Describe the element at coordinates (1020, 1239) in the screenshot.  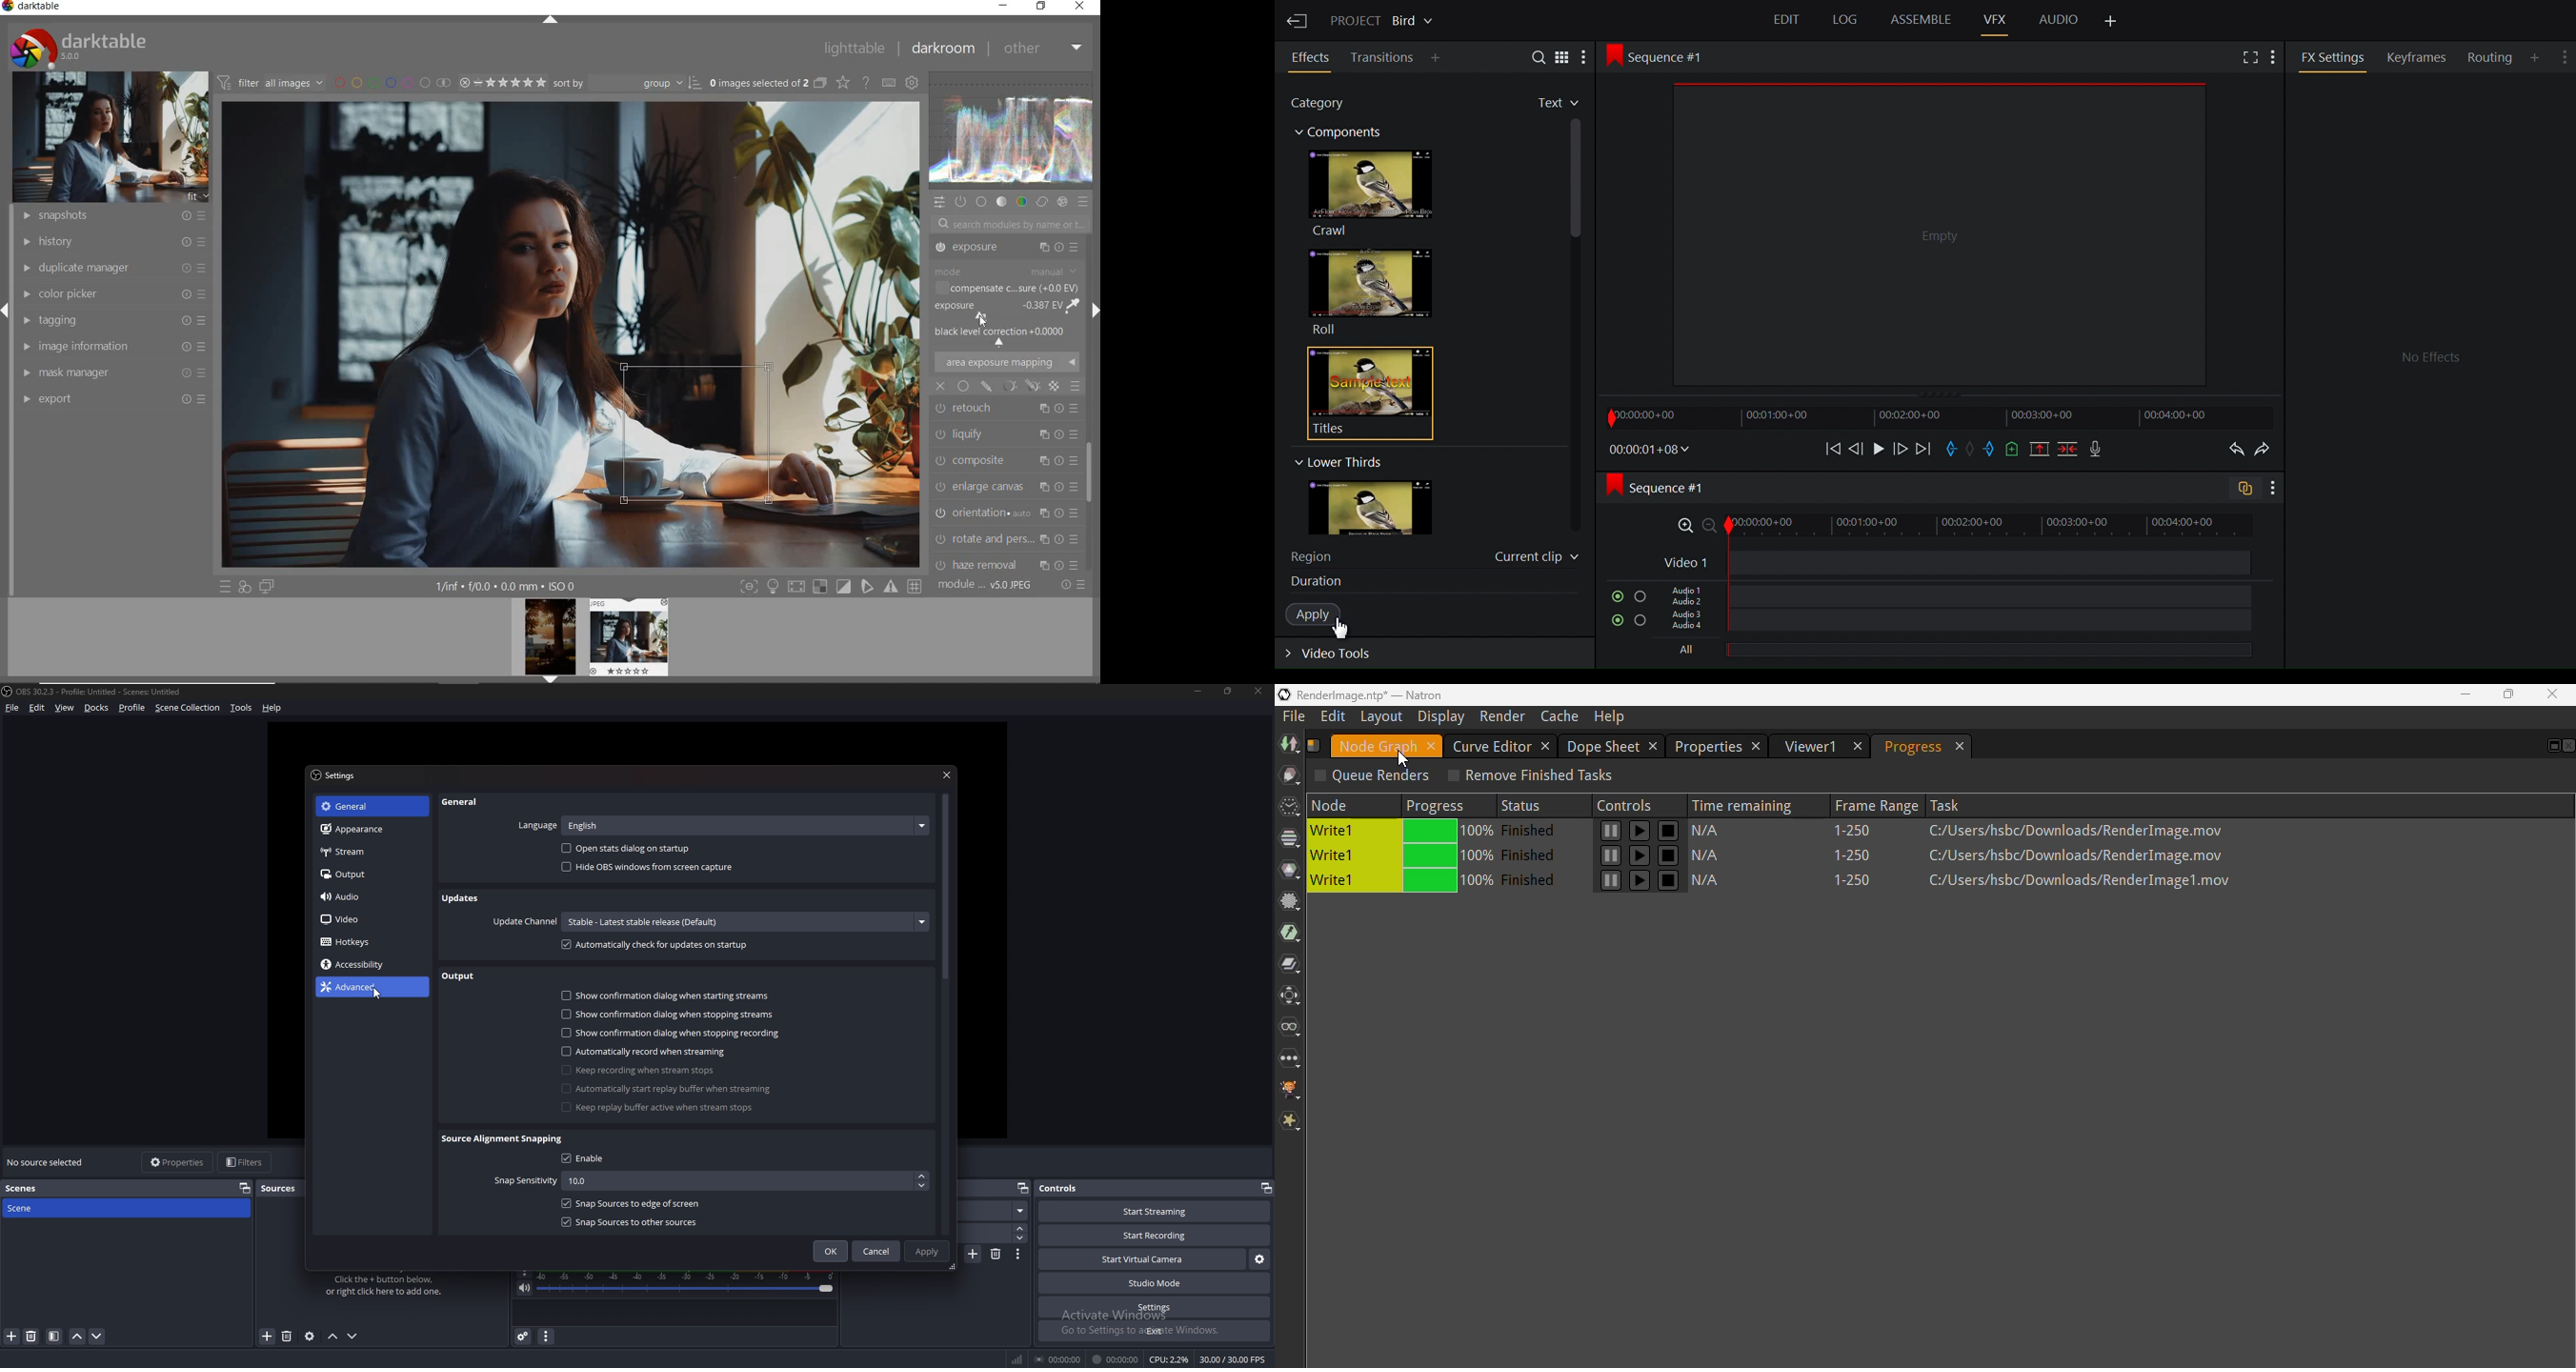
I see `decrease duration` at that location.